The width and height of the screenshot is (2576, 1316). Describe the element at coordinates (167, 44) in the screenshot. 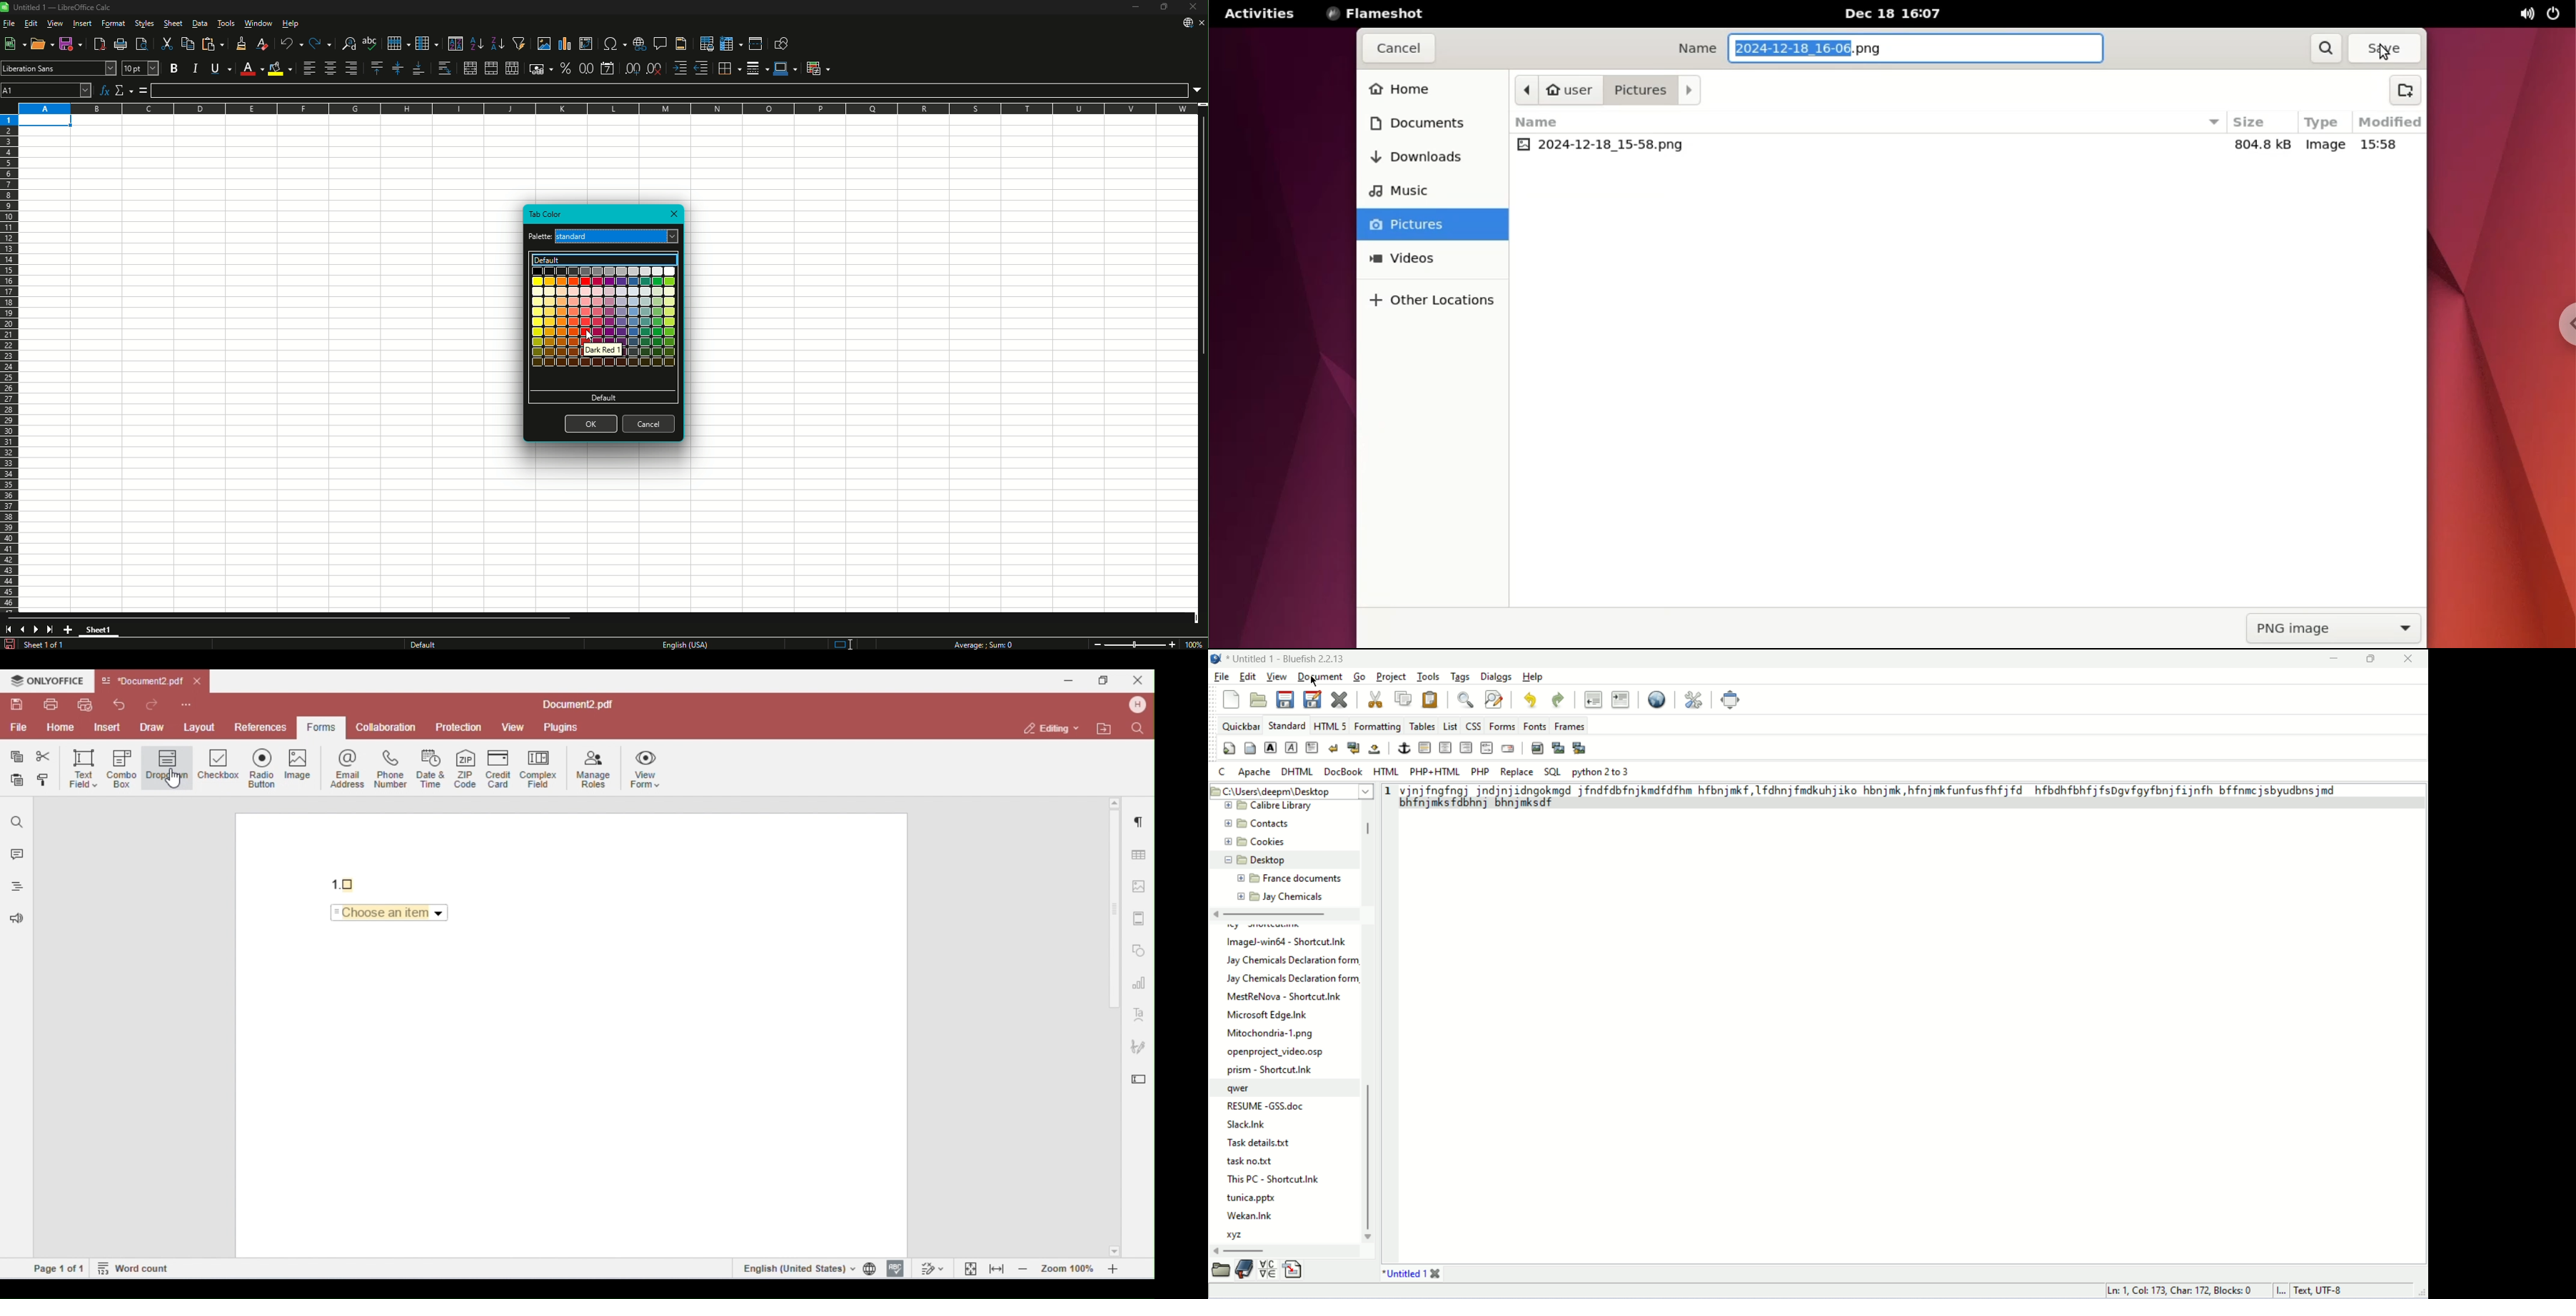

I see `Cut` at that location.